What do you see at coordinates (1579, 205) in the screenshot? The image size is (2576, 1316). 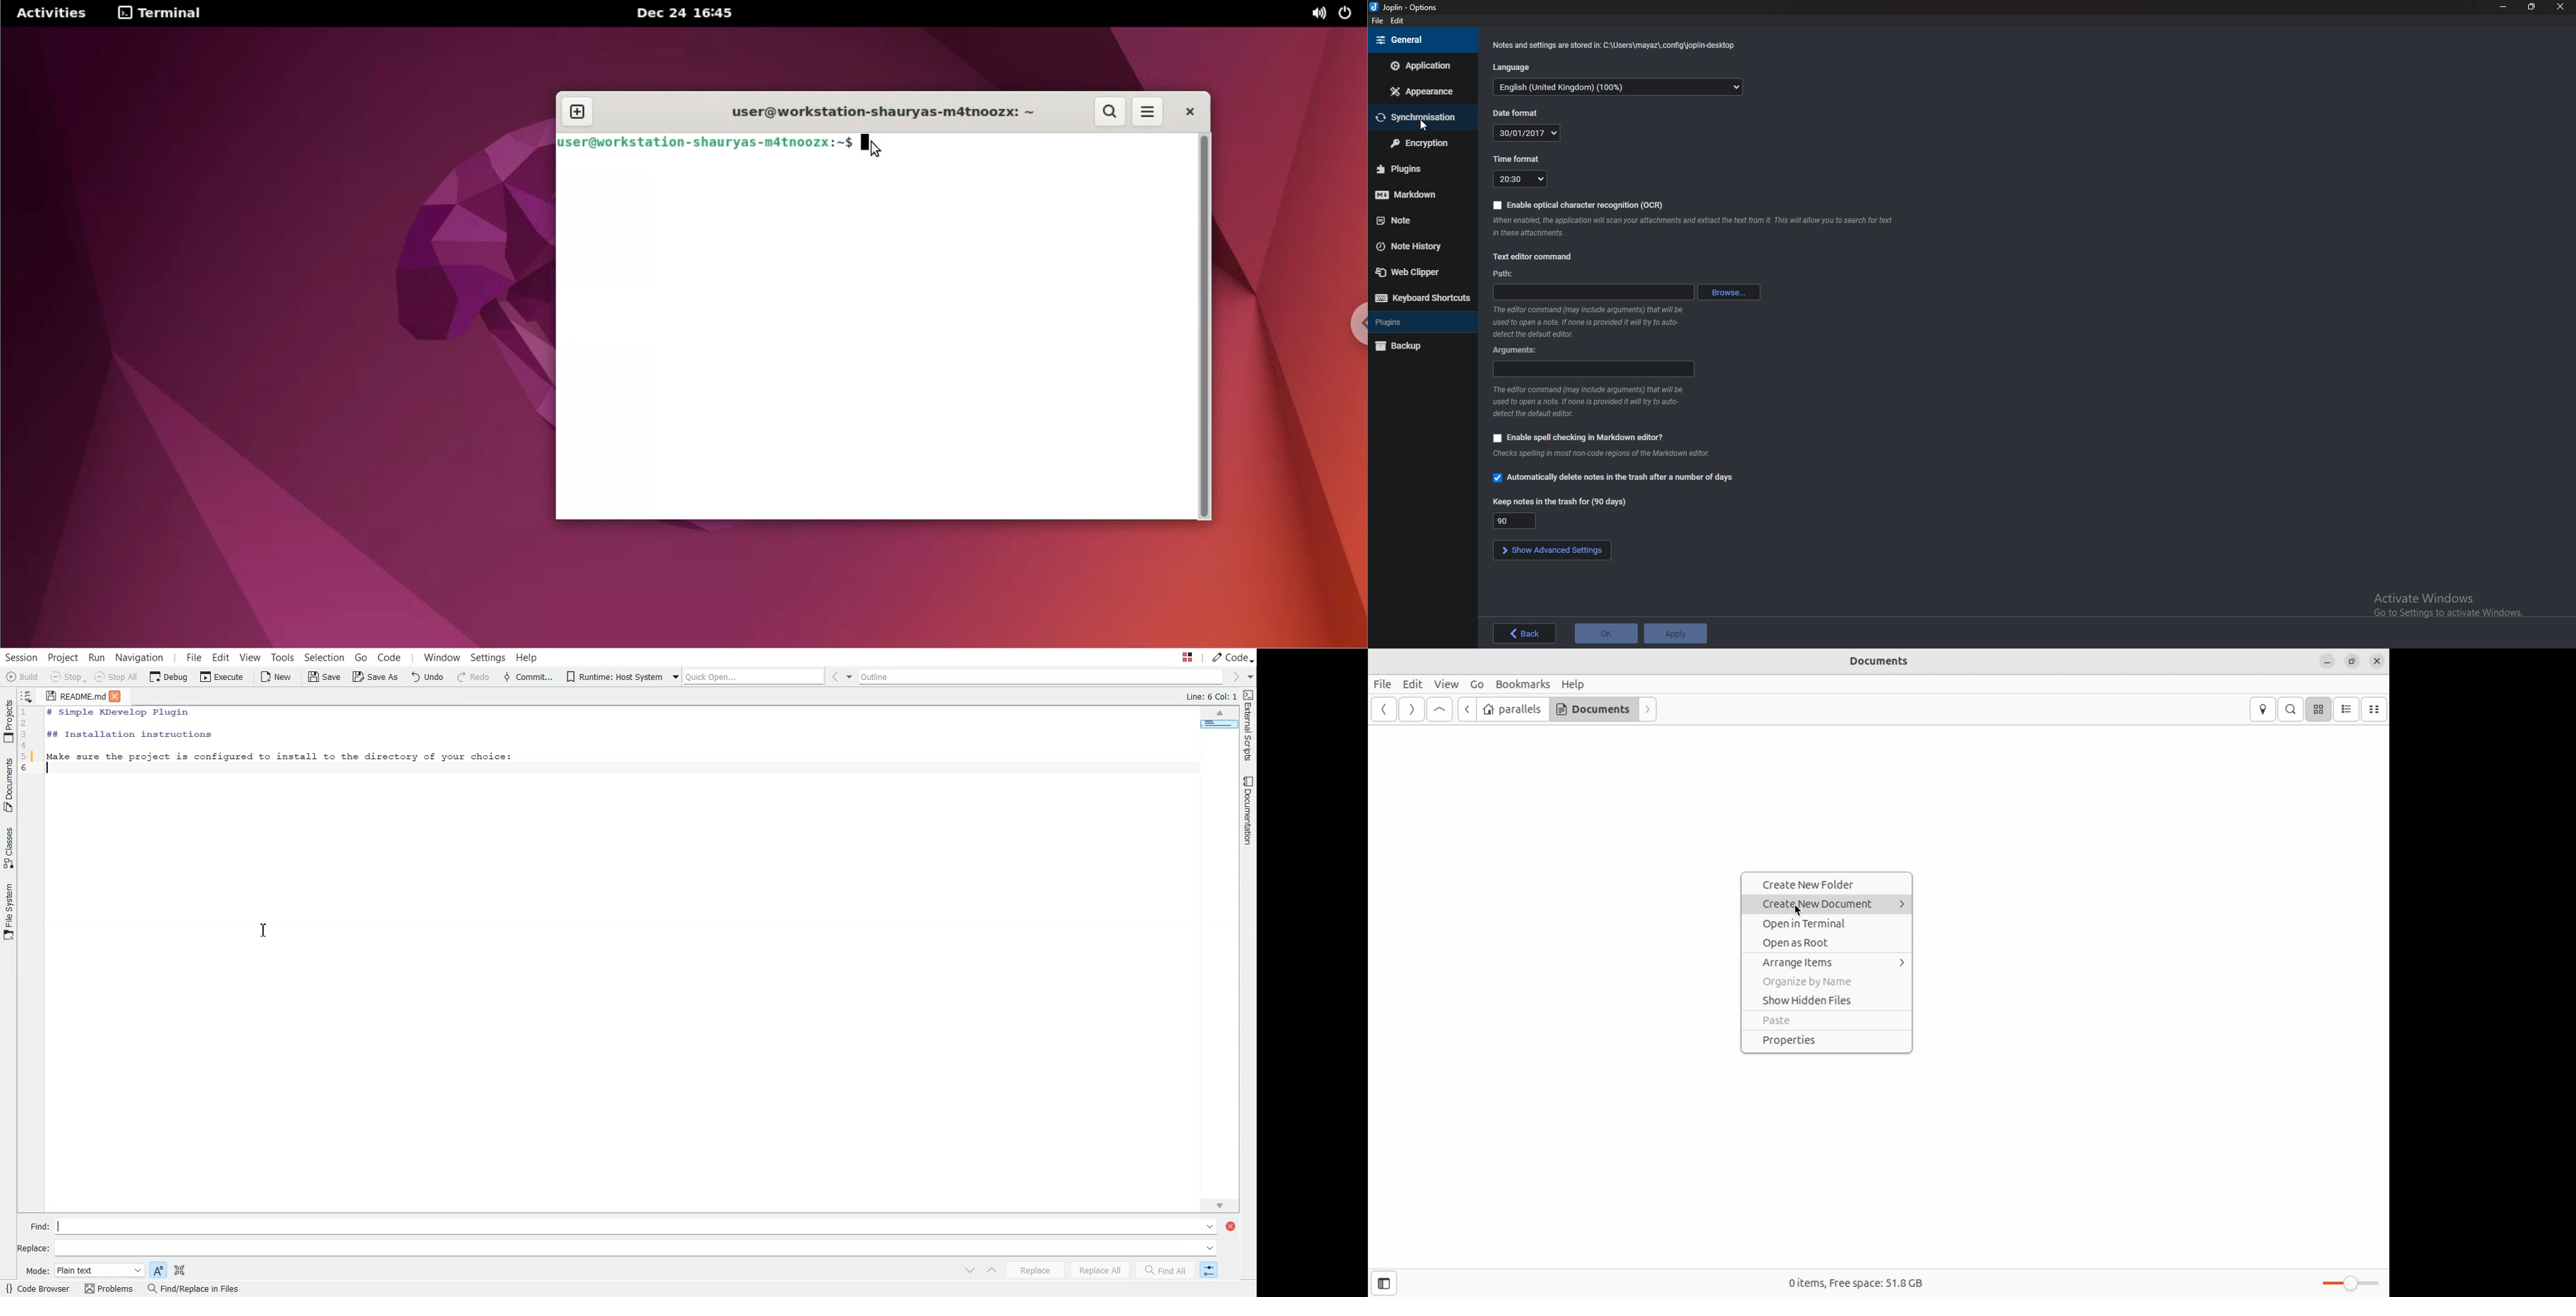 I see `enable ocr` at bounding box center [1579, 205].